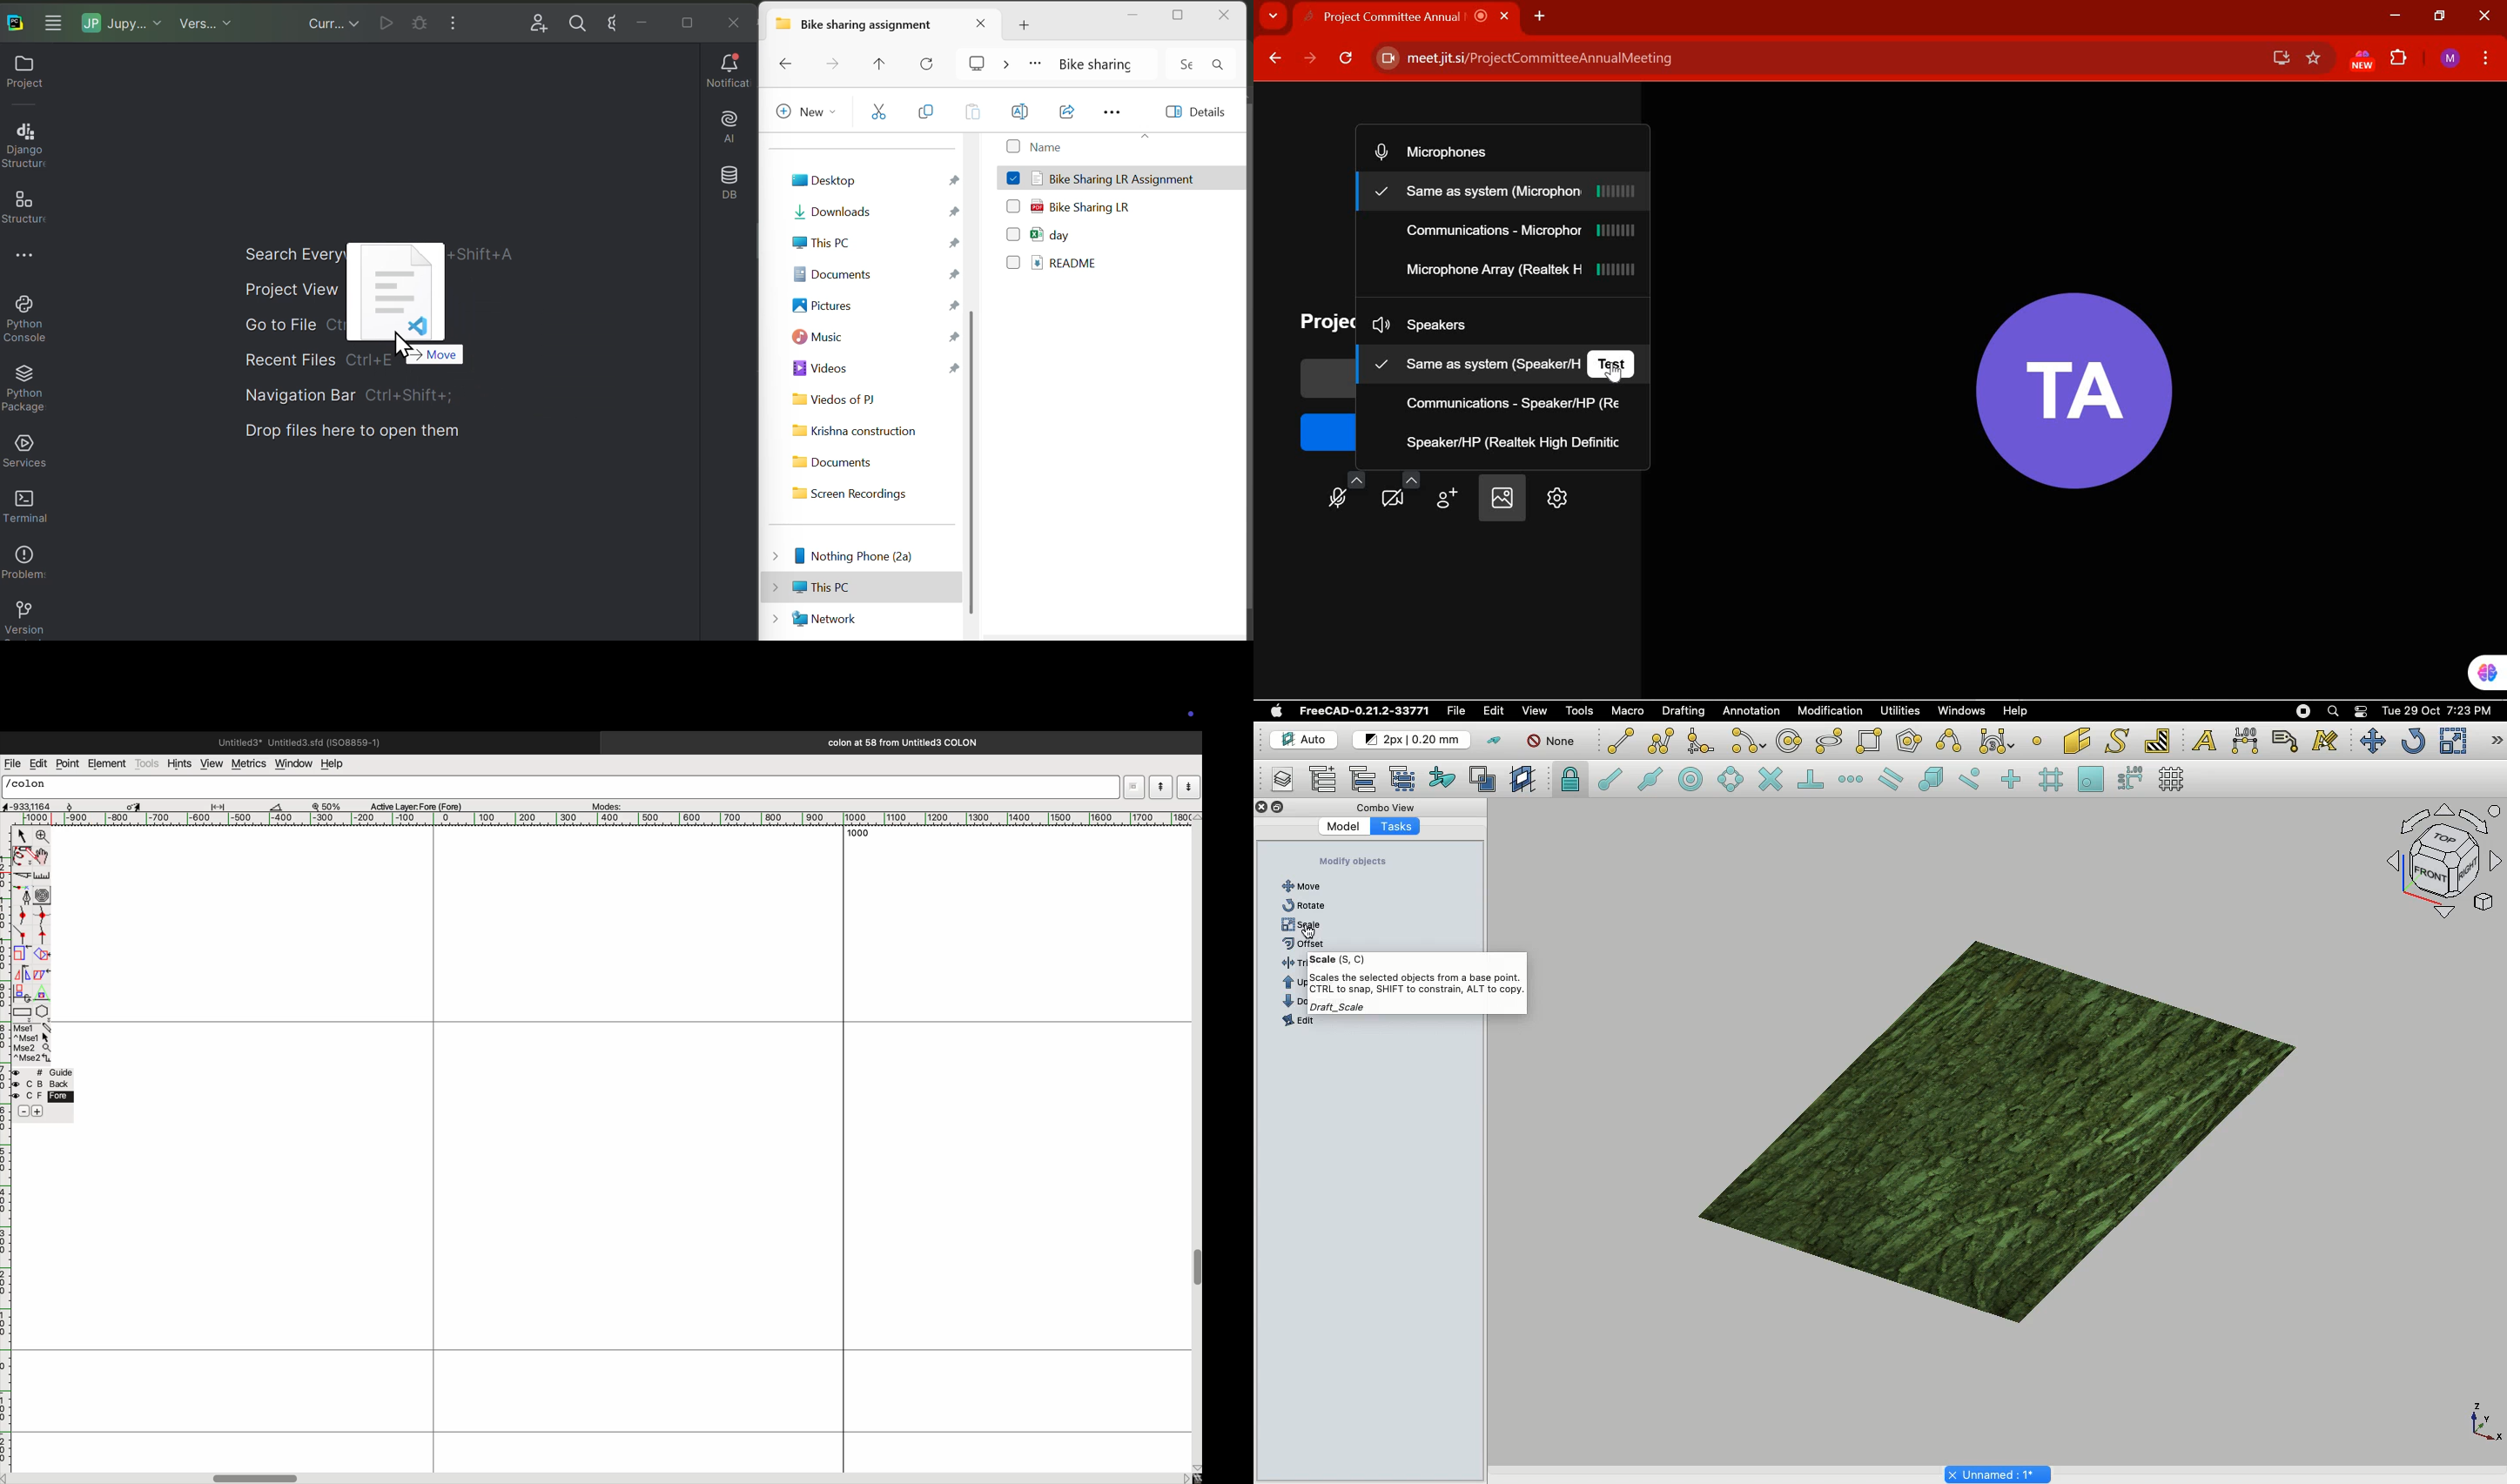 This screenshot has width=2520, height=1484. I want to click on Notifications, so click(724, 72).